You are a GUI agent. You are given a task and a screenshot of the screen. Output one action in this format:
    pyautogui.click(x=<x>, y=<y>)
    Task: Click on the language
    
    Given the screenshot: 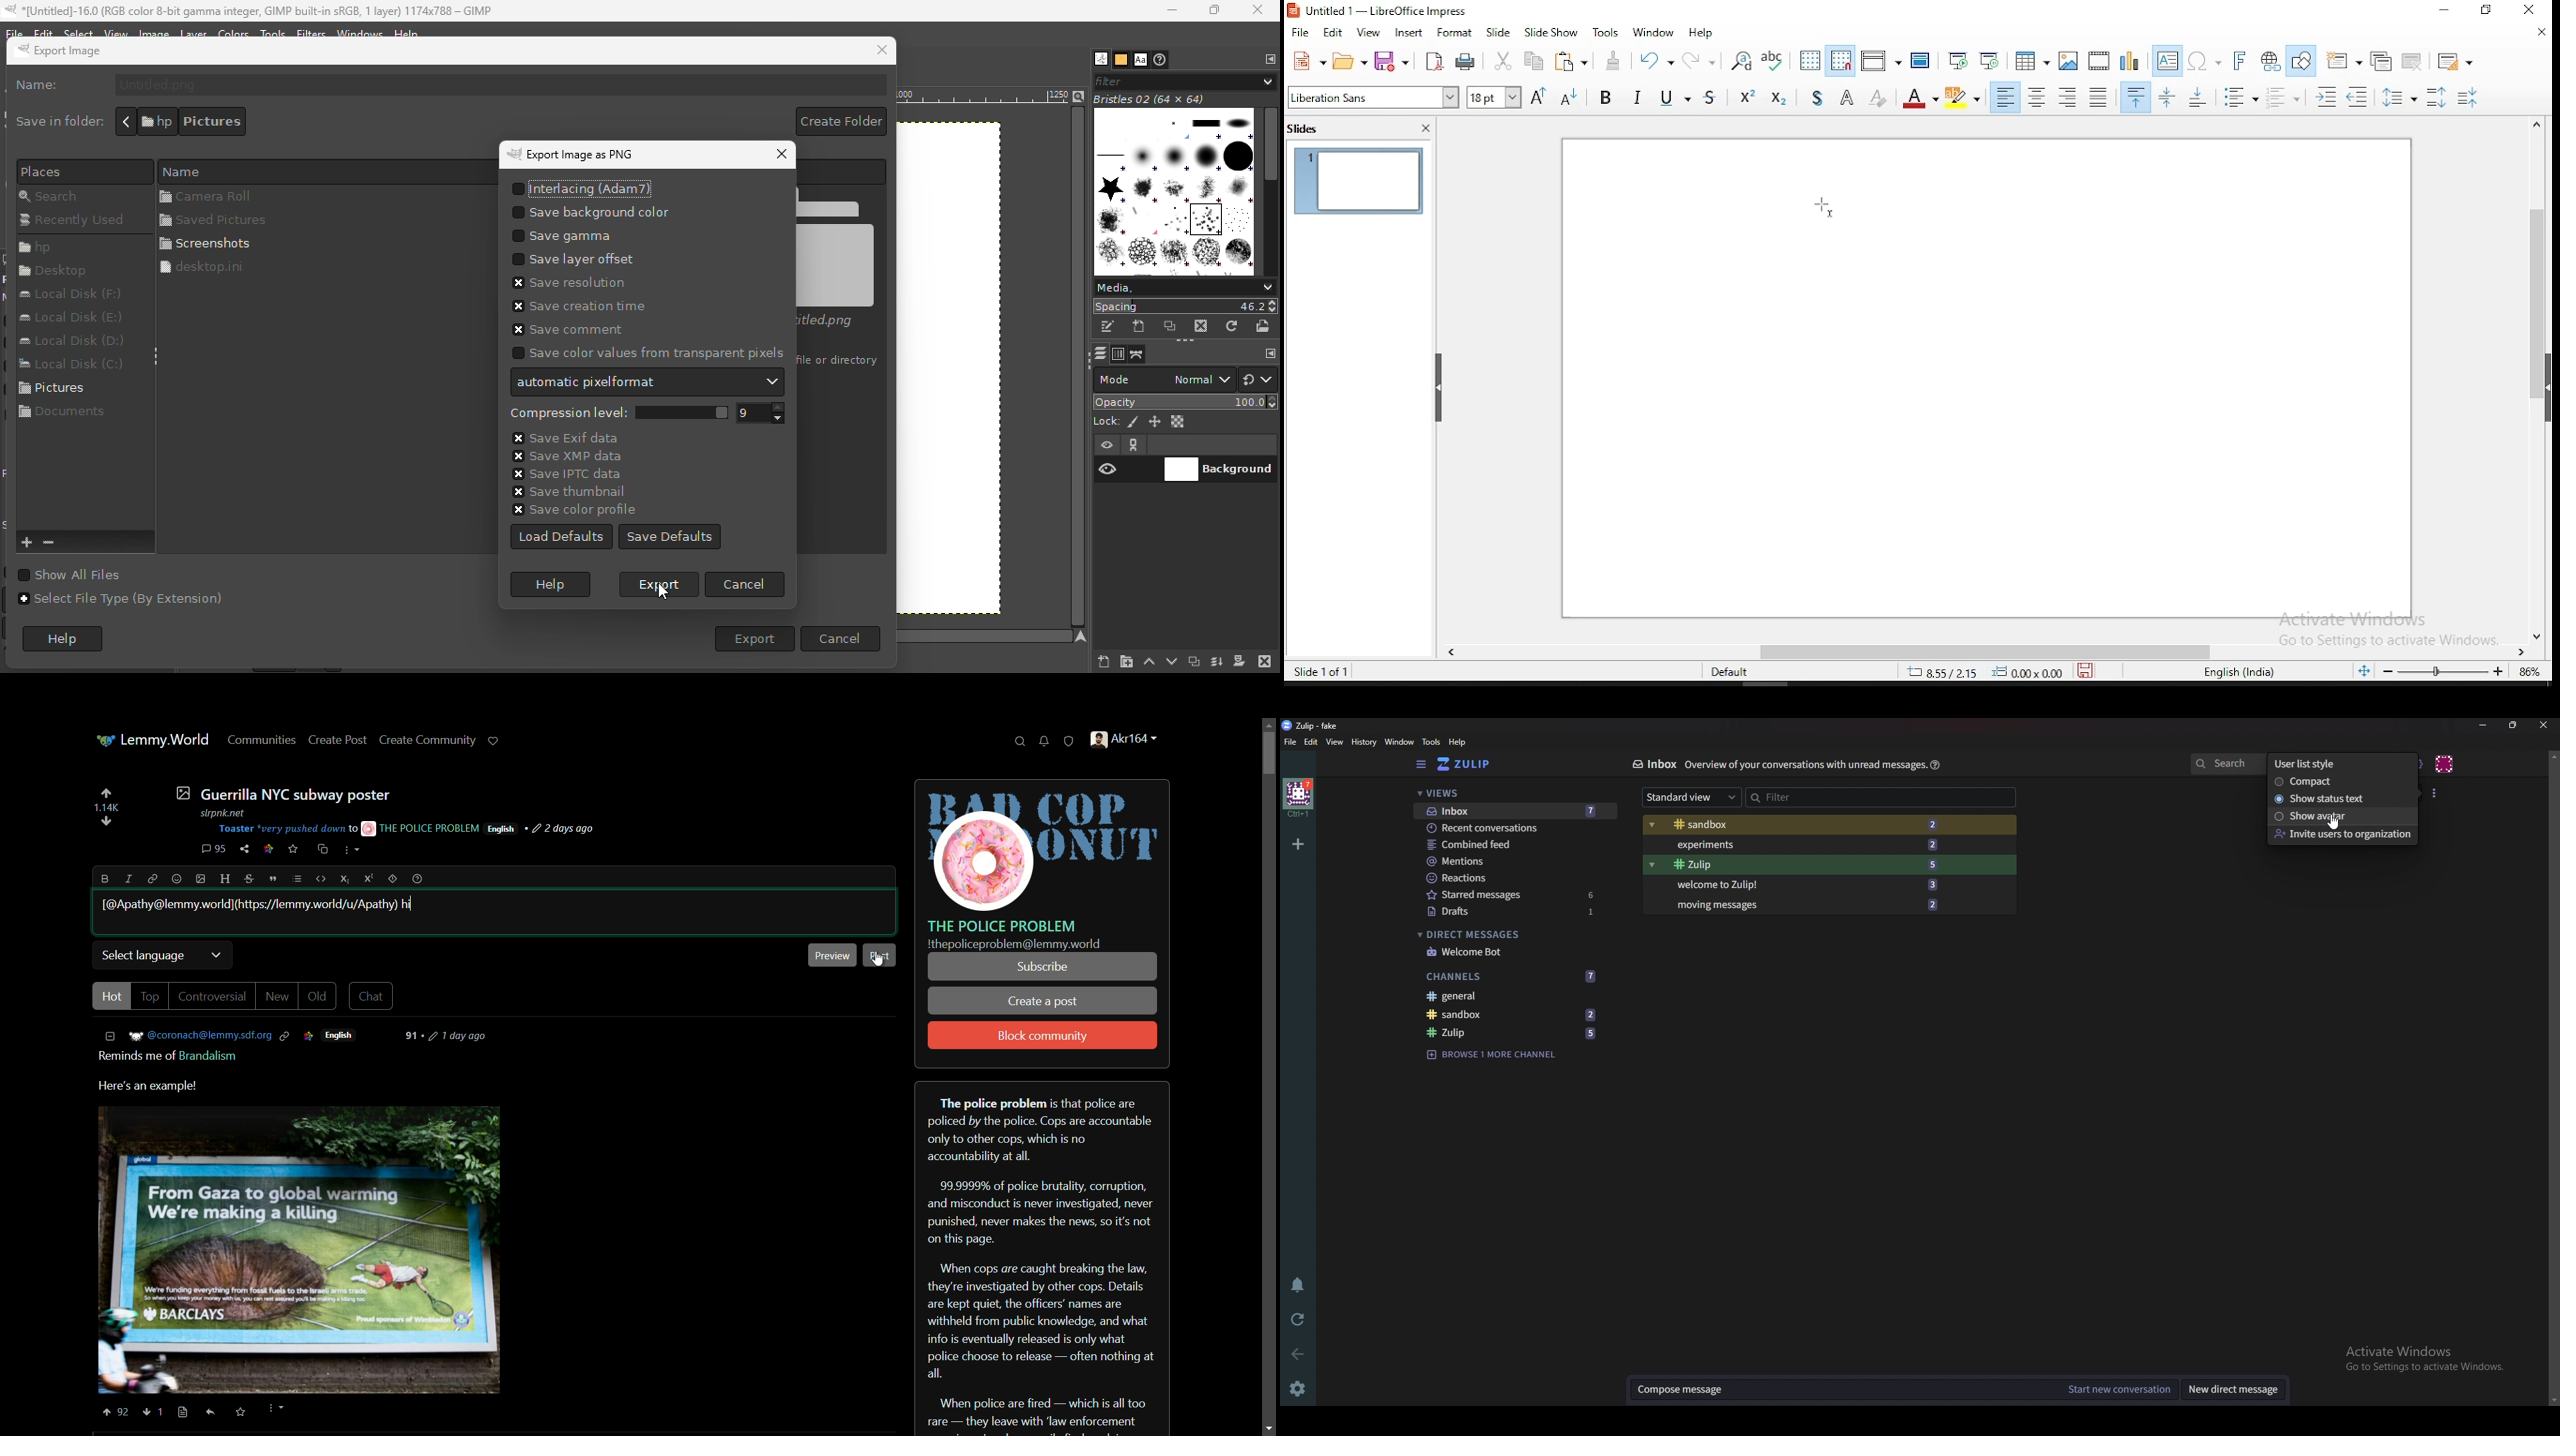 What is the action you would take?
    pyautogui.click(x=501, y=829)
    